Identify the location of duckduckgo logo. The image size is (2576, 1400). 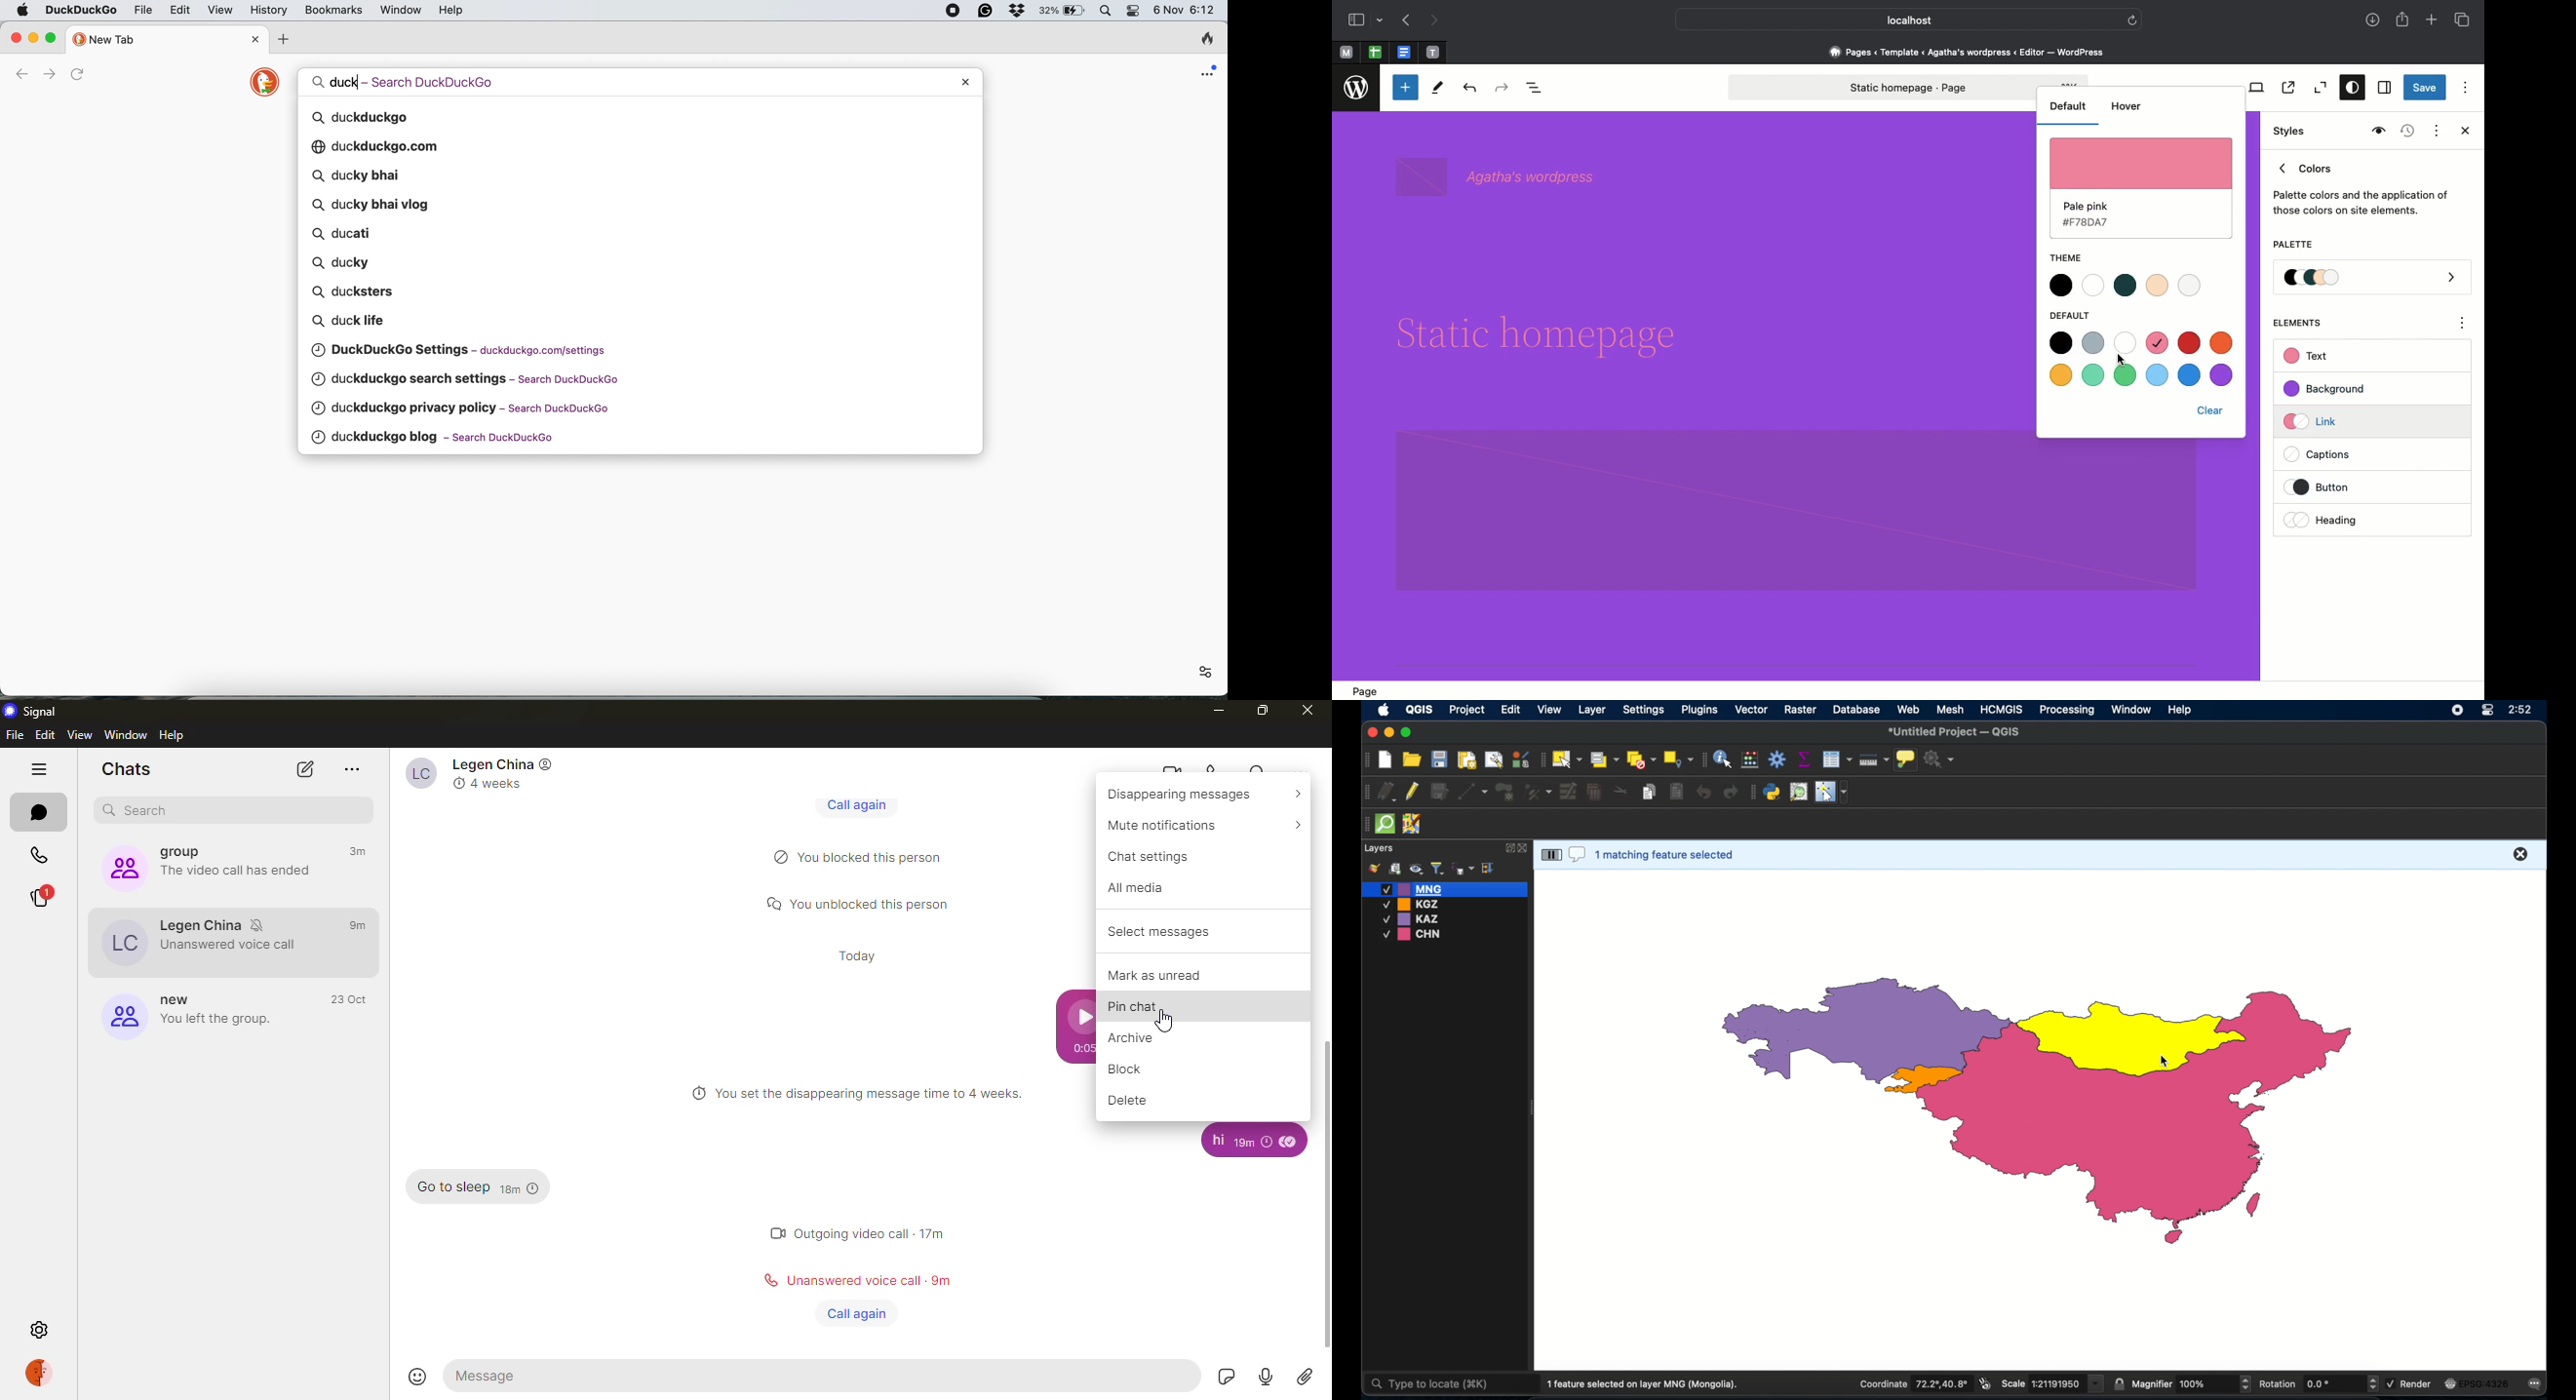
(261, 84).